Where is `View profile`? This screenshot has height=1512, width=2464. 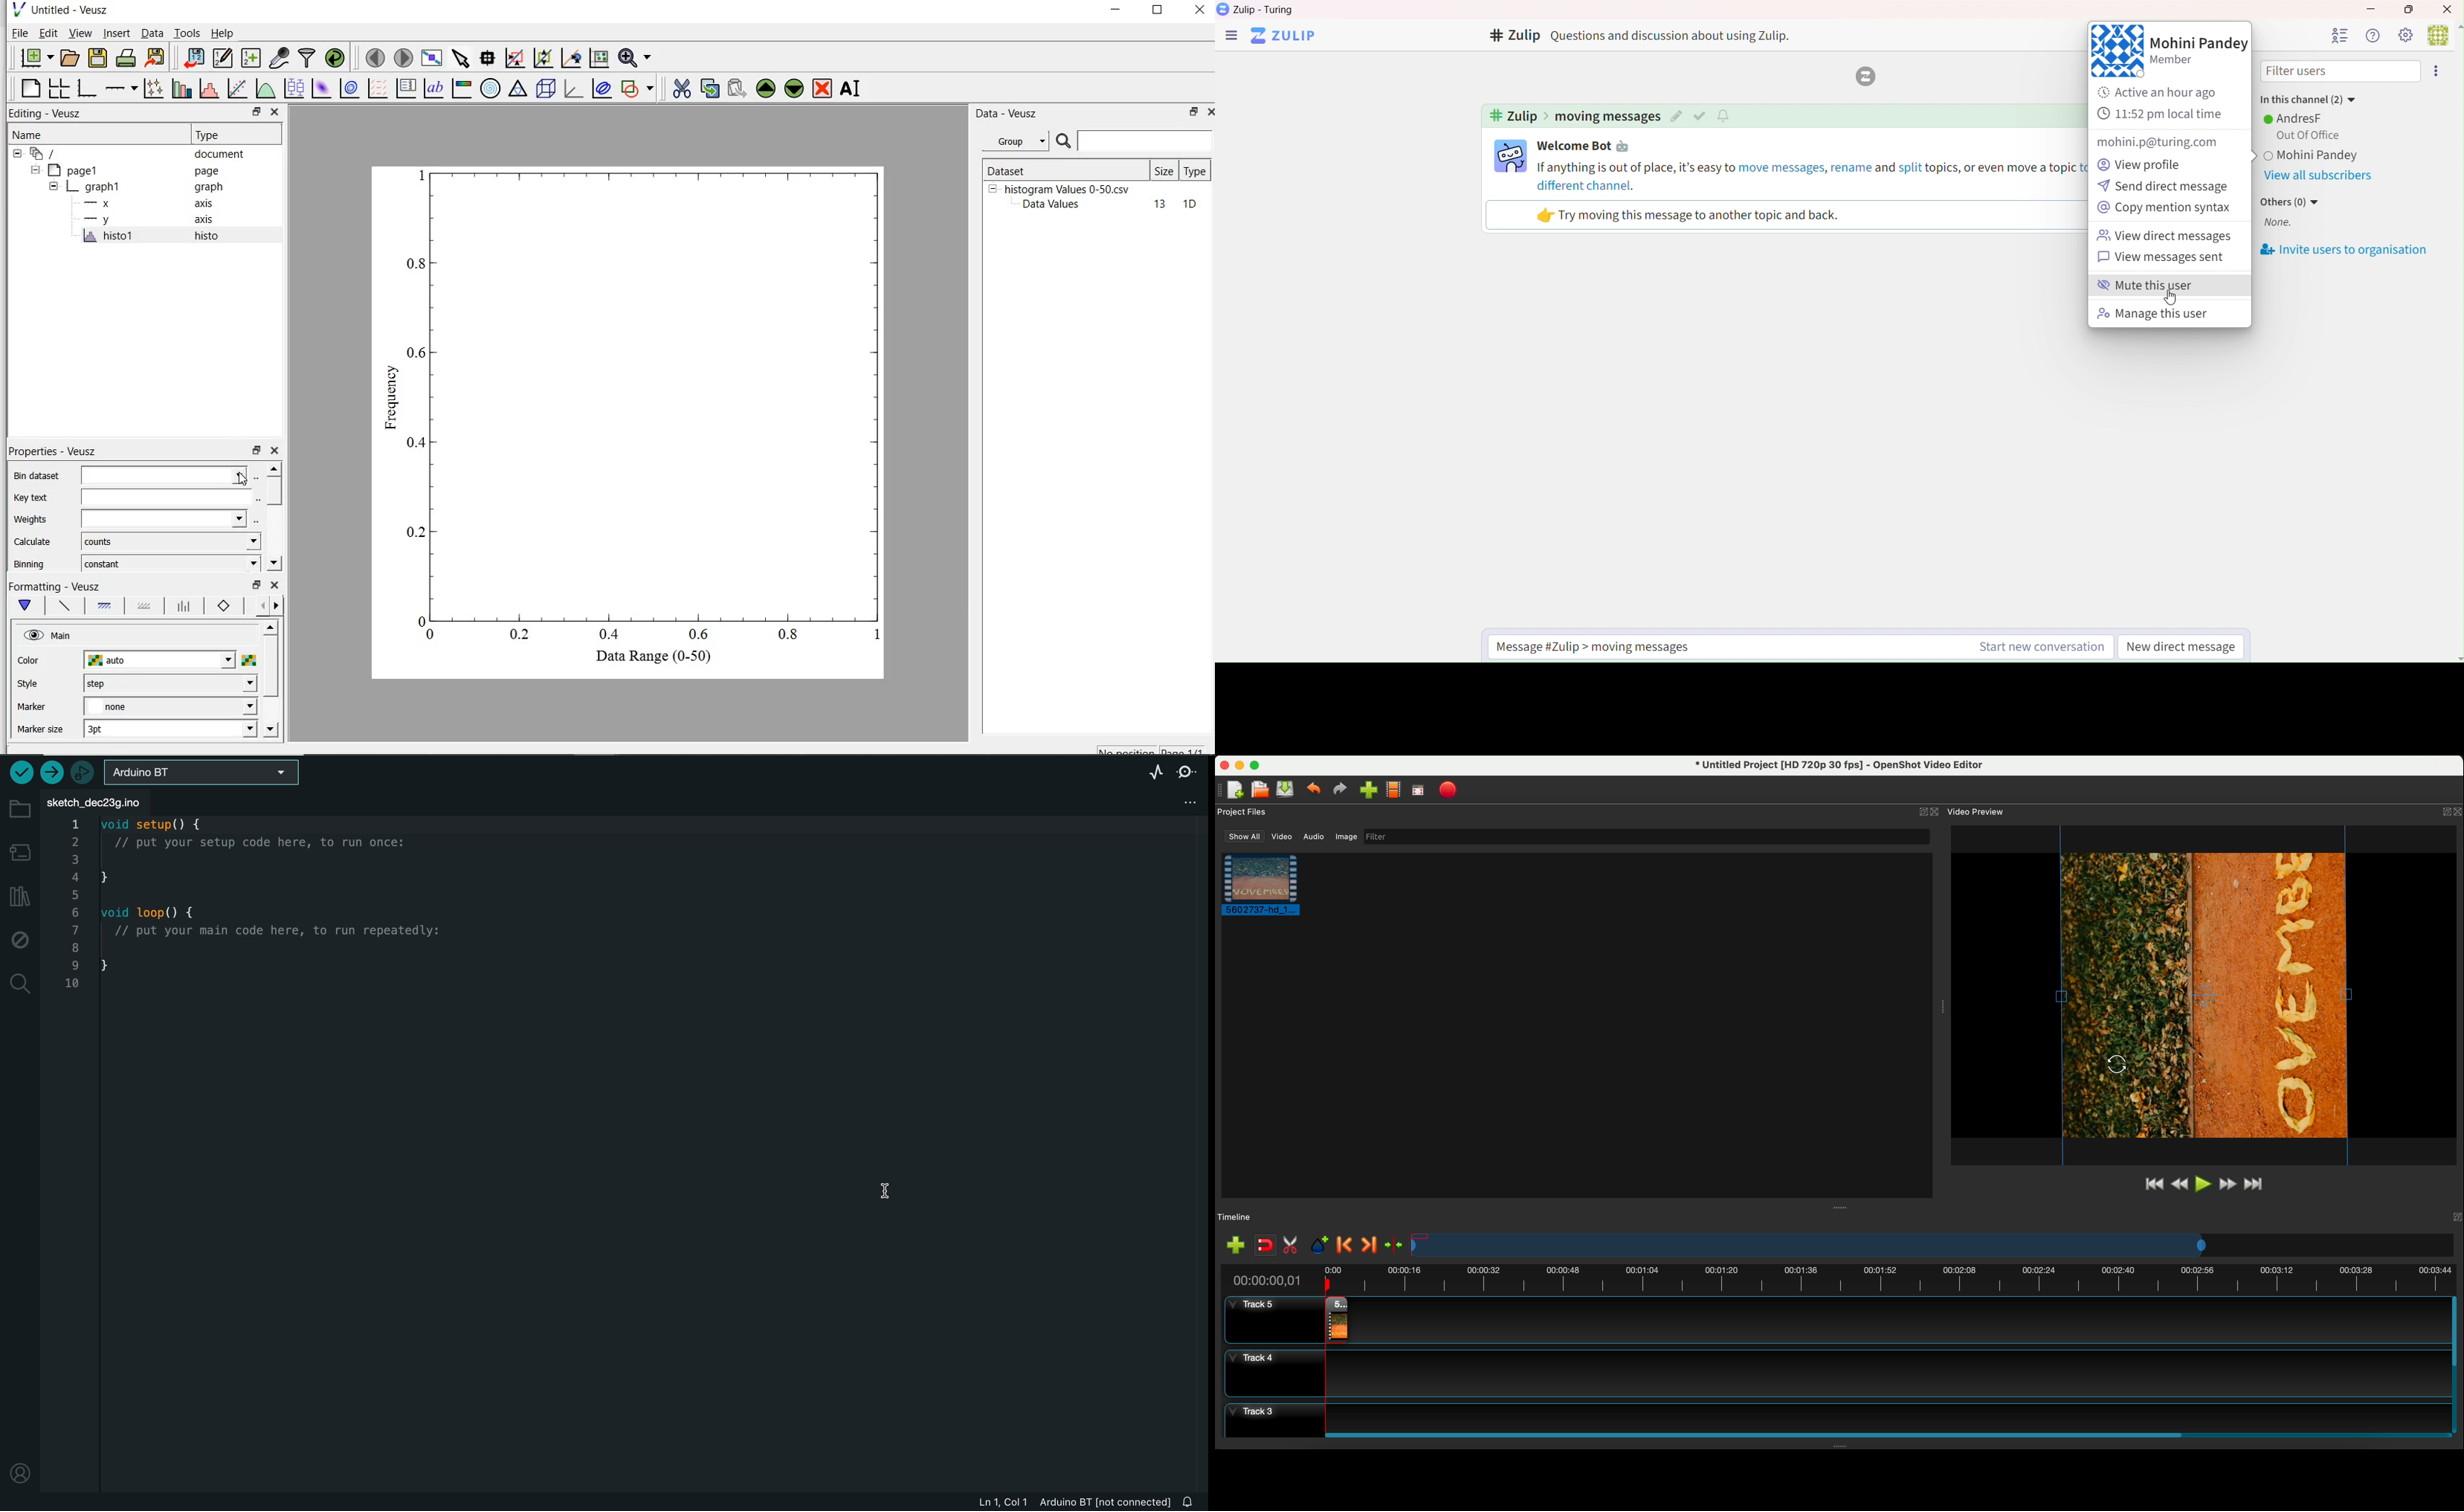 View profile is located at coordinates (2146, 163).